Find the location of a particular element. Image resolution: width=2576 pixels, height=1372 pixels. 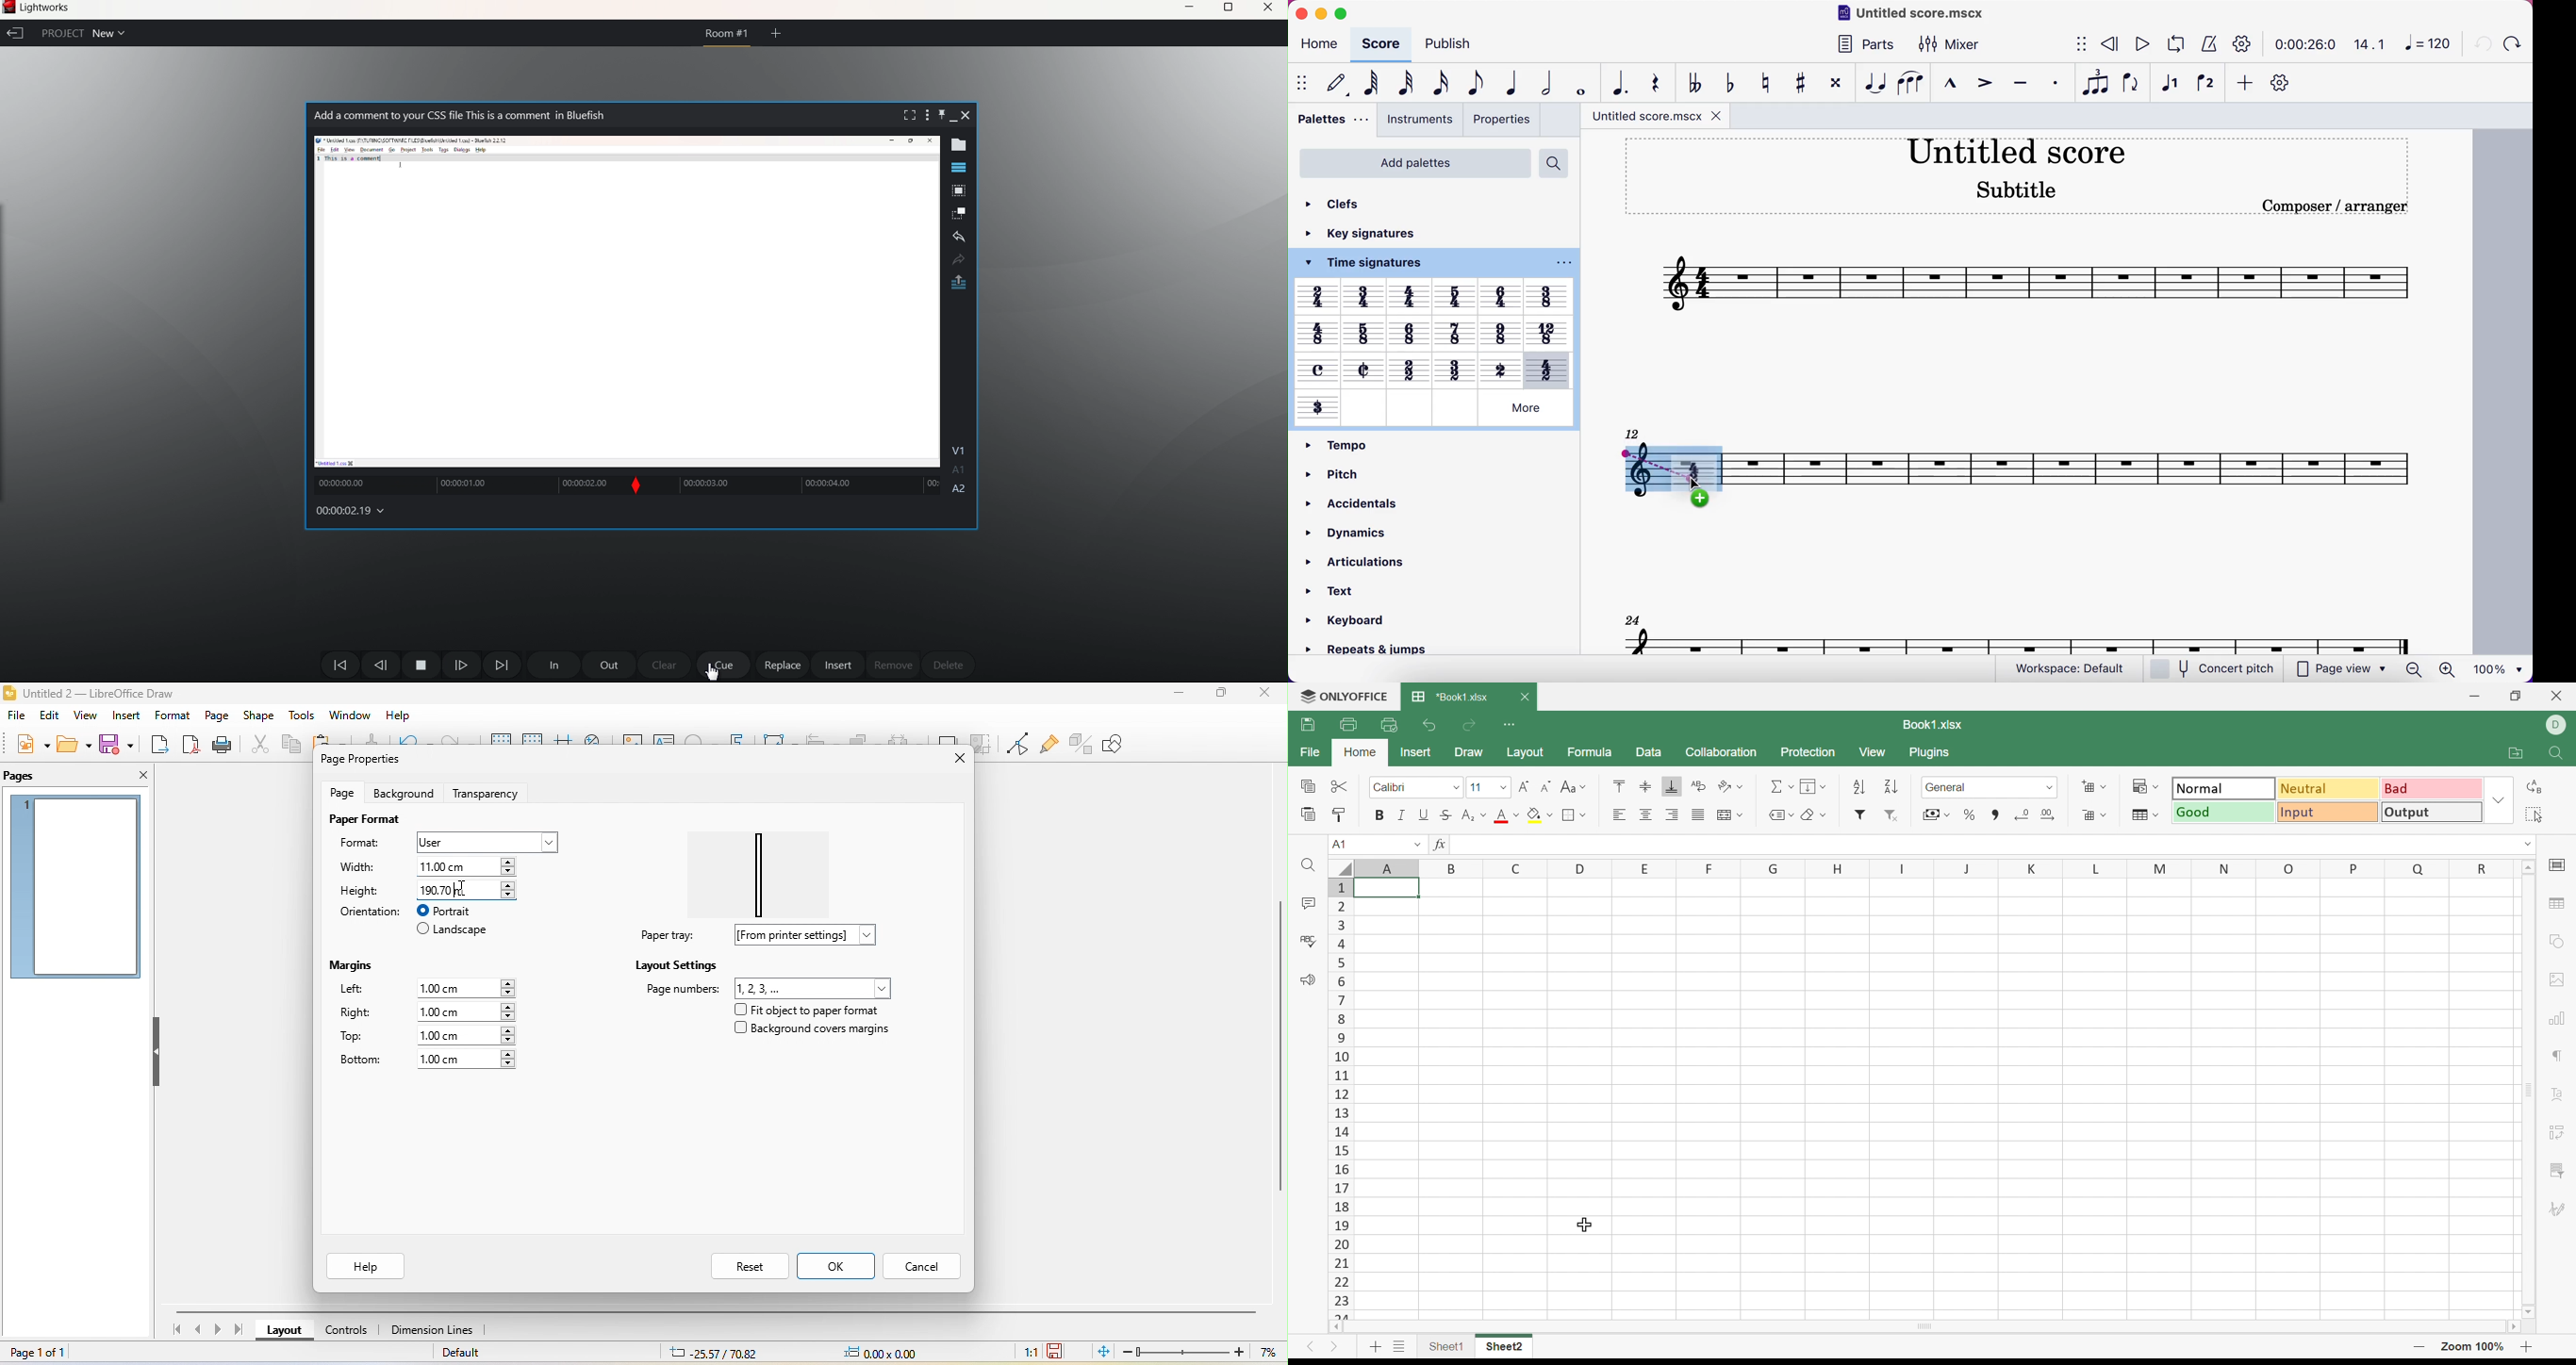

save is located at coordinates (120, 743).